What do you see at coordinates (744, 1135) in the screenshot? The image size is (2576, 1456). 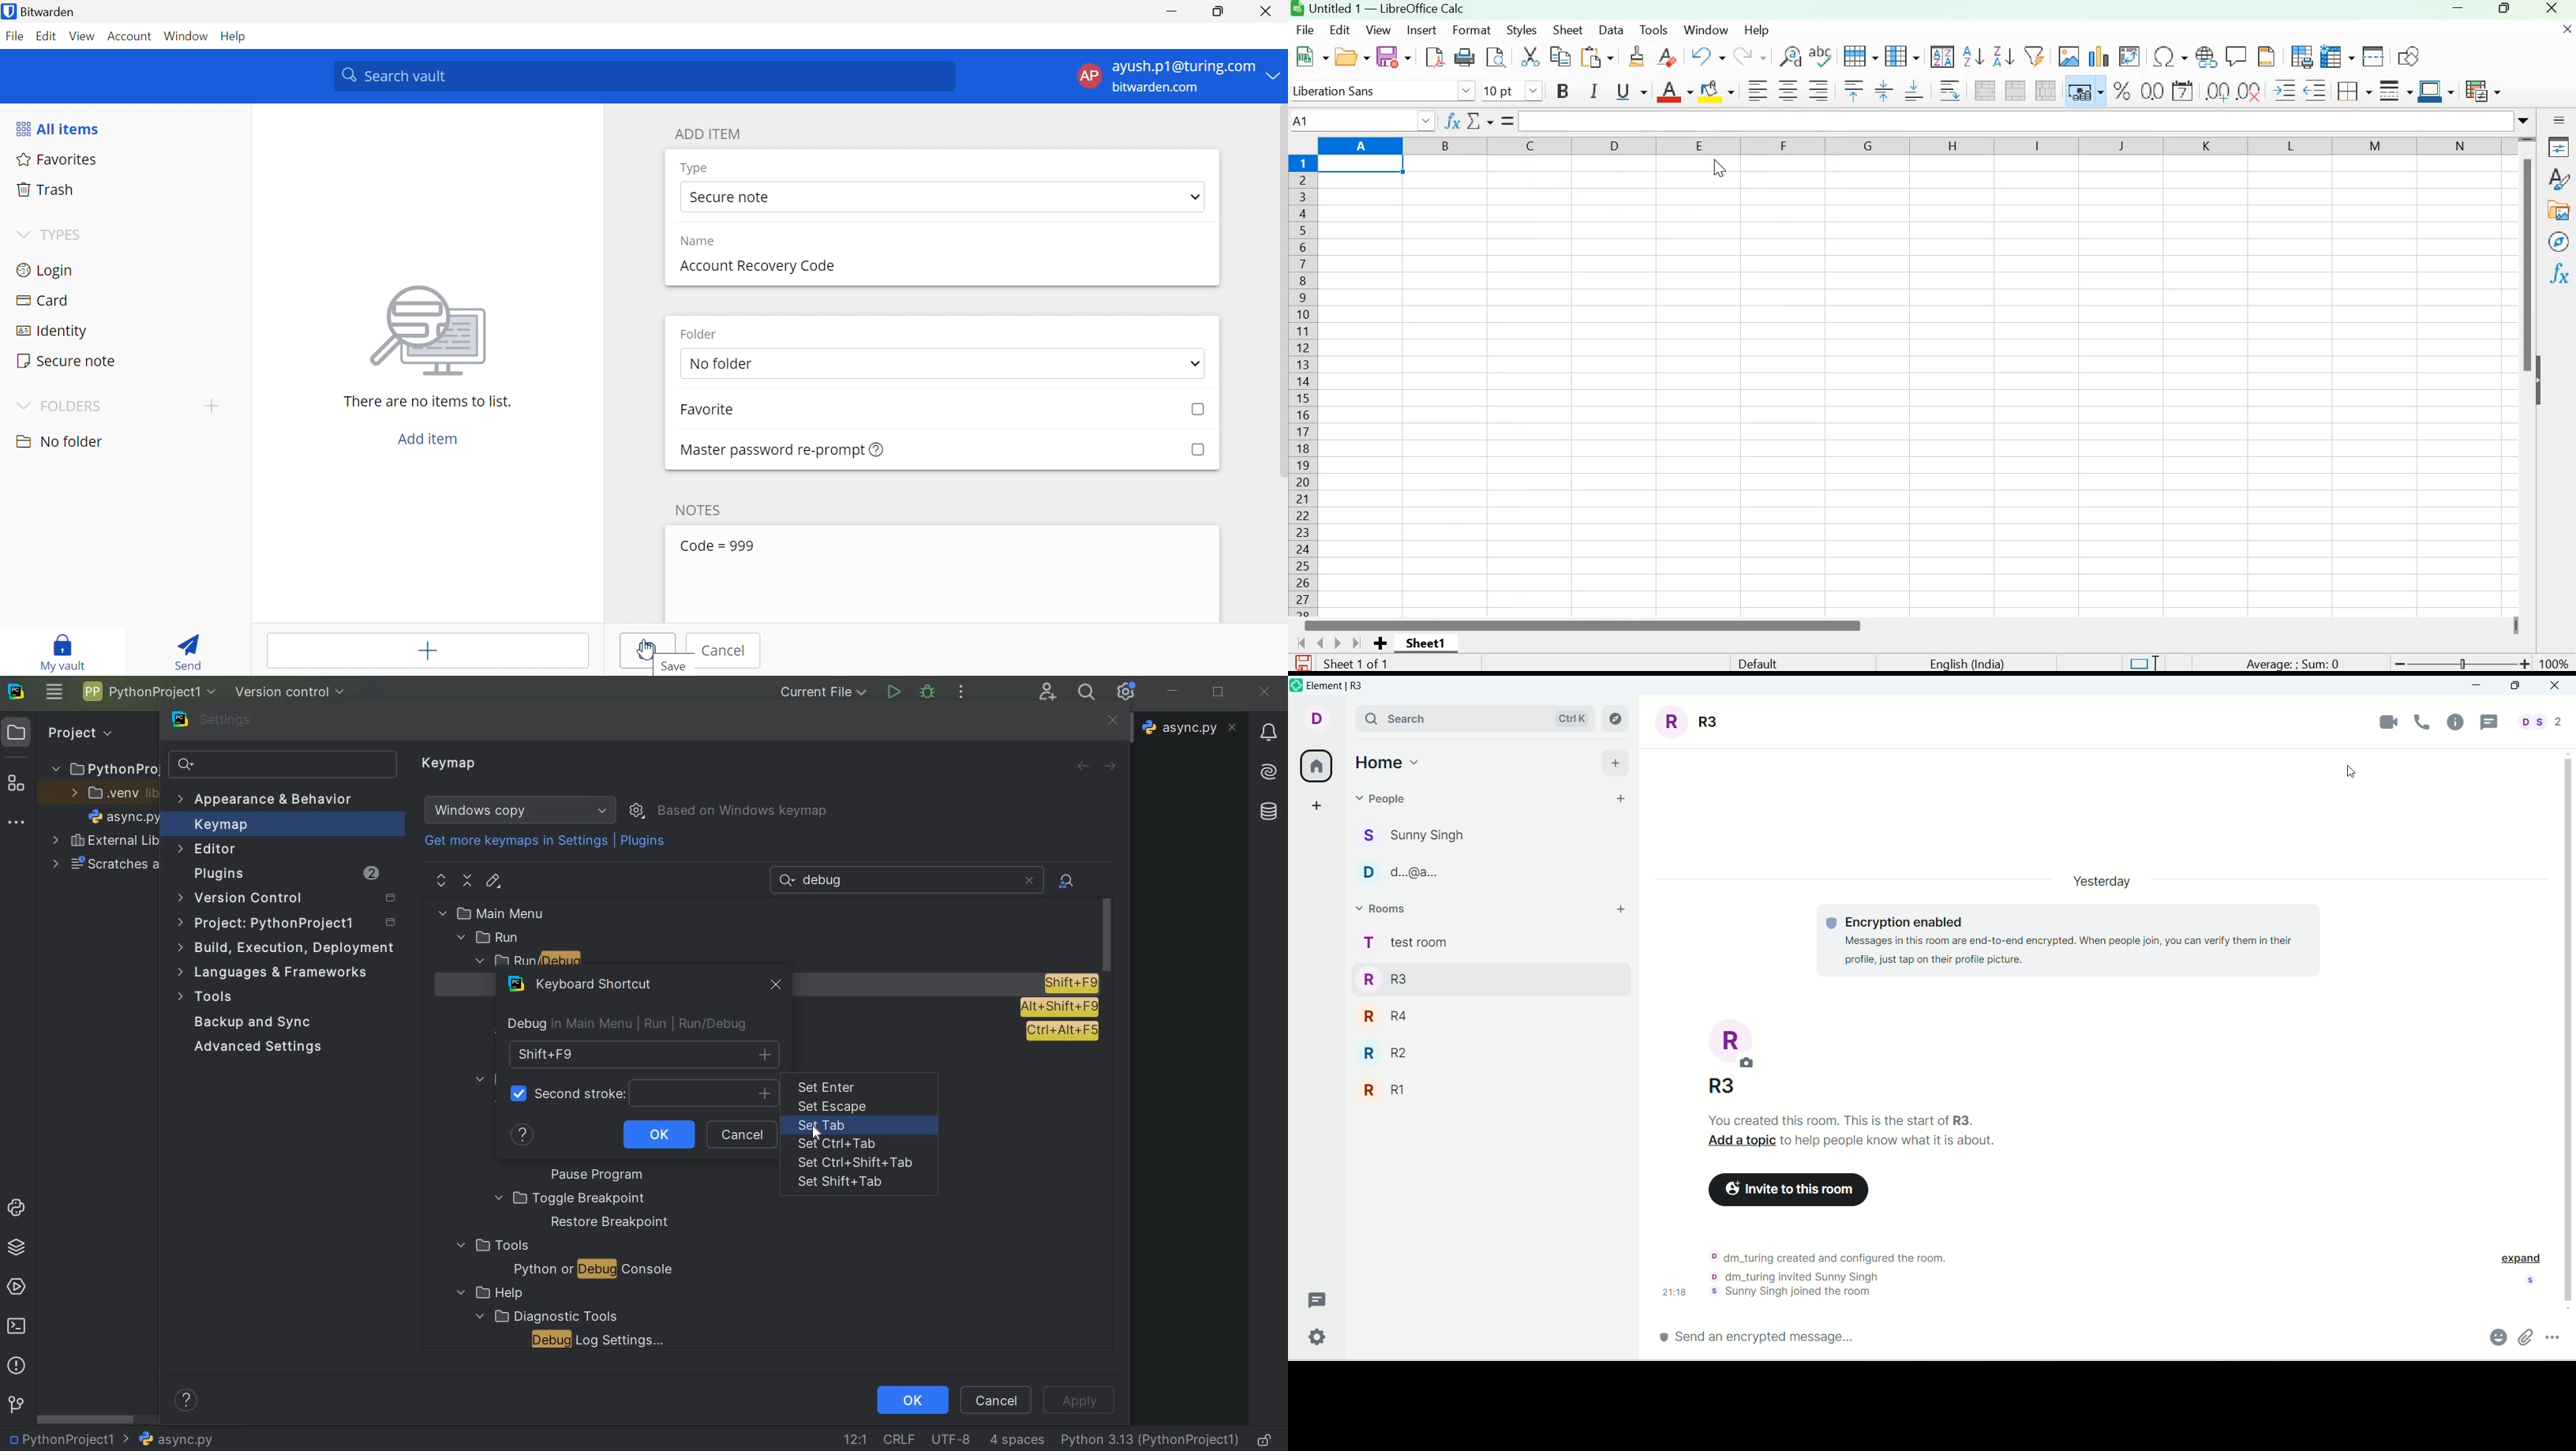 I see `cancel` at bounding box center [744, 1135].